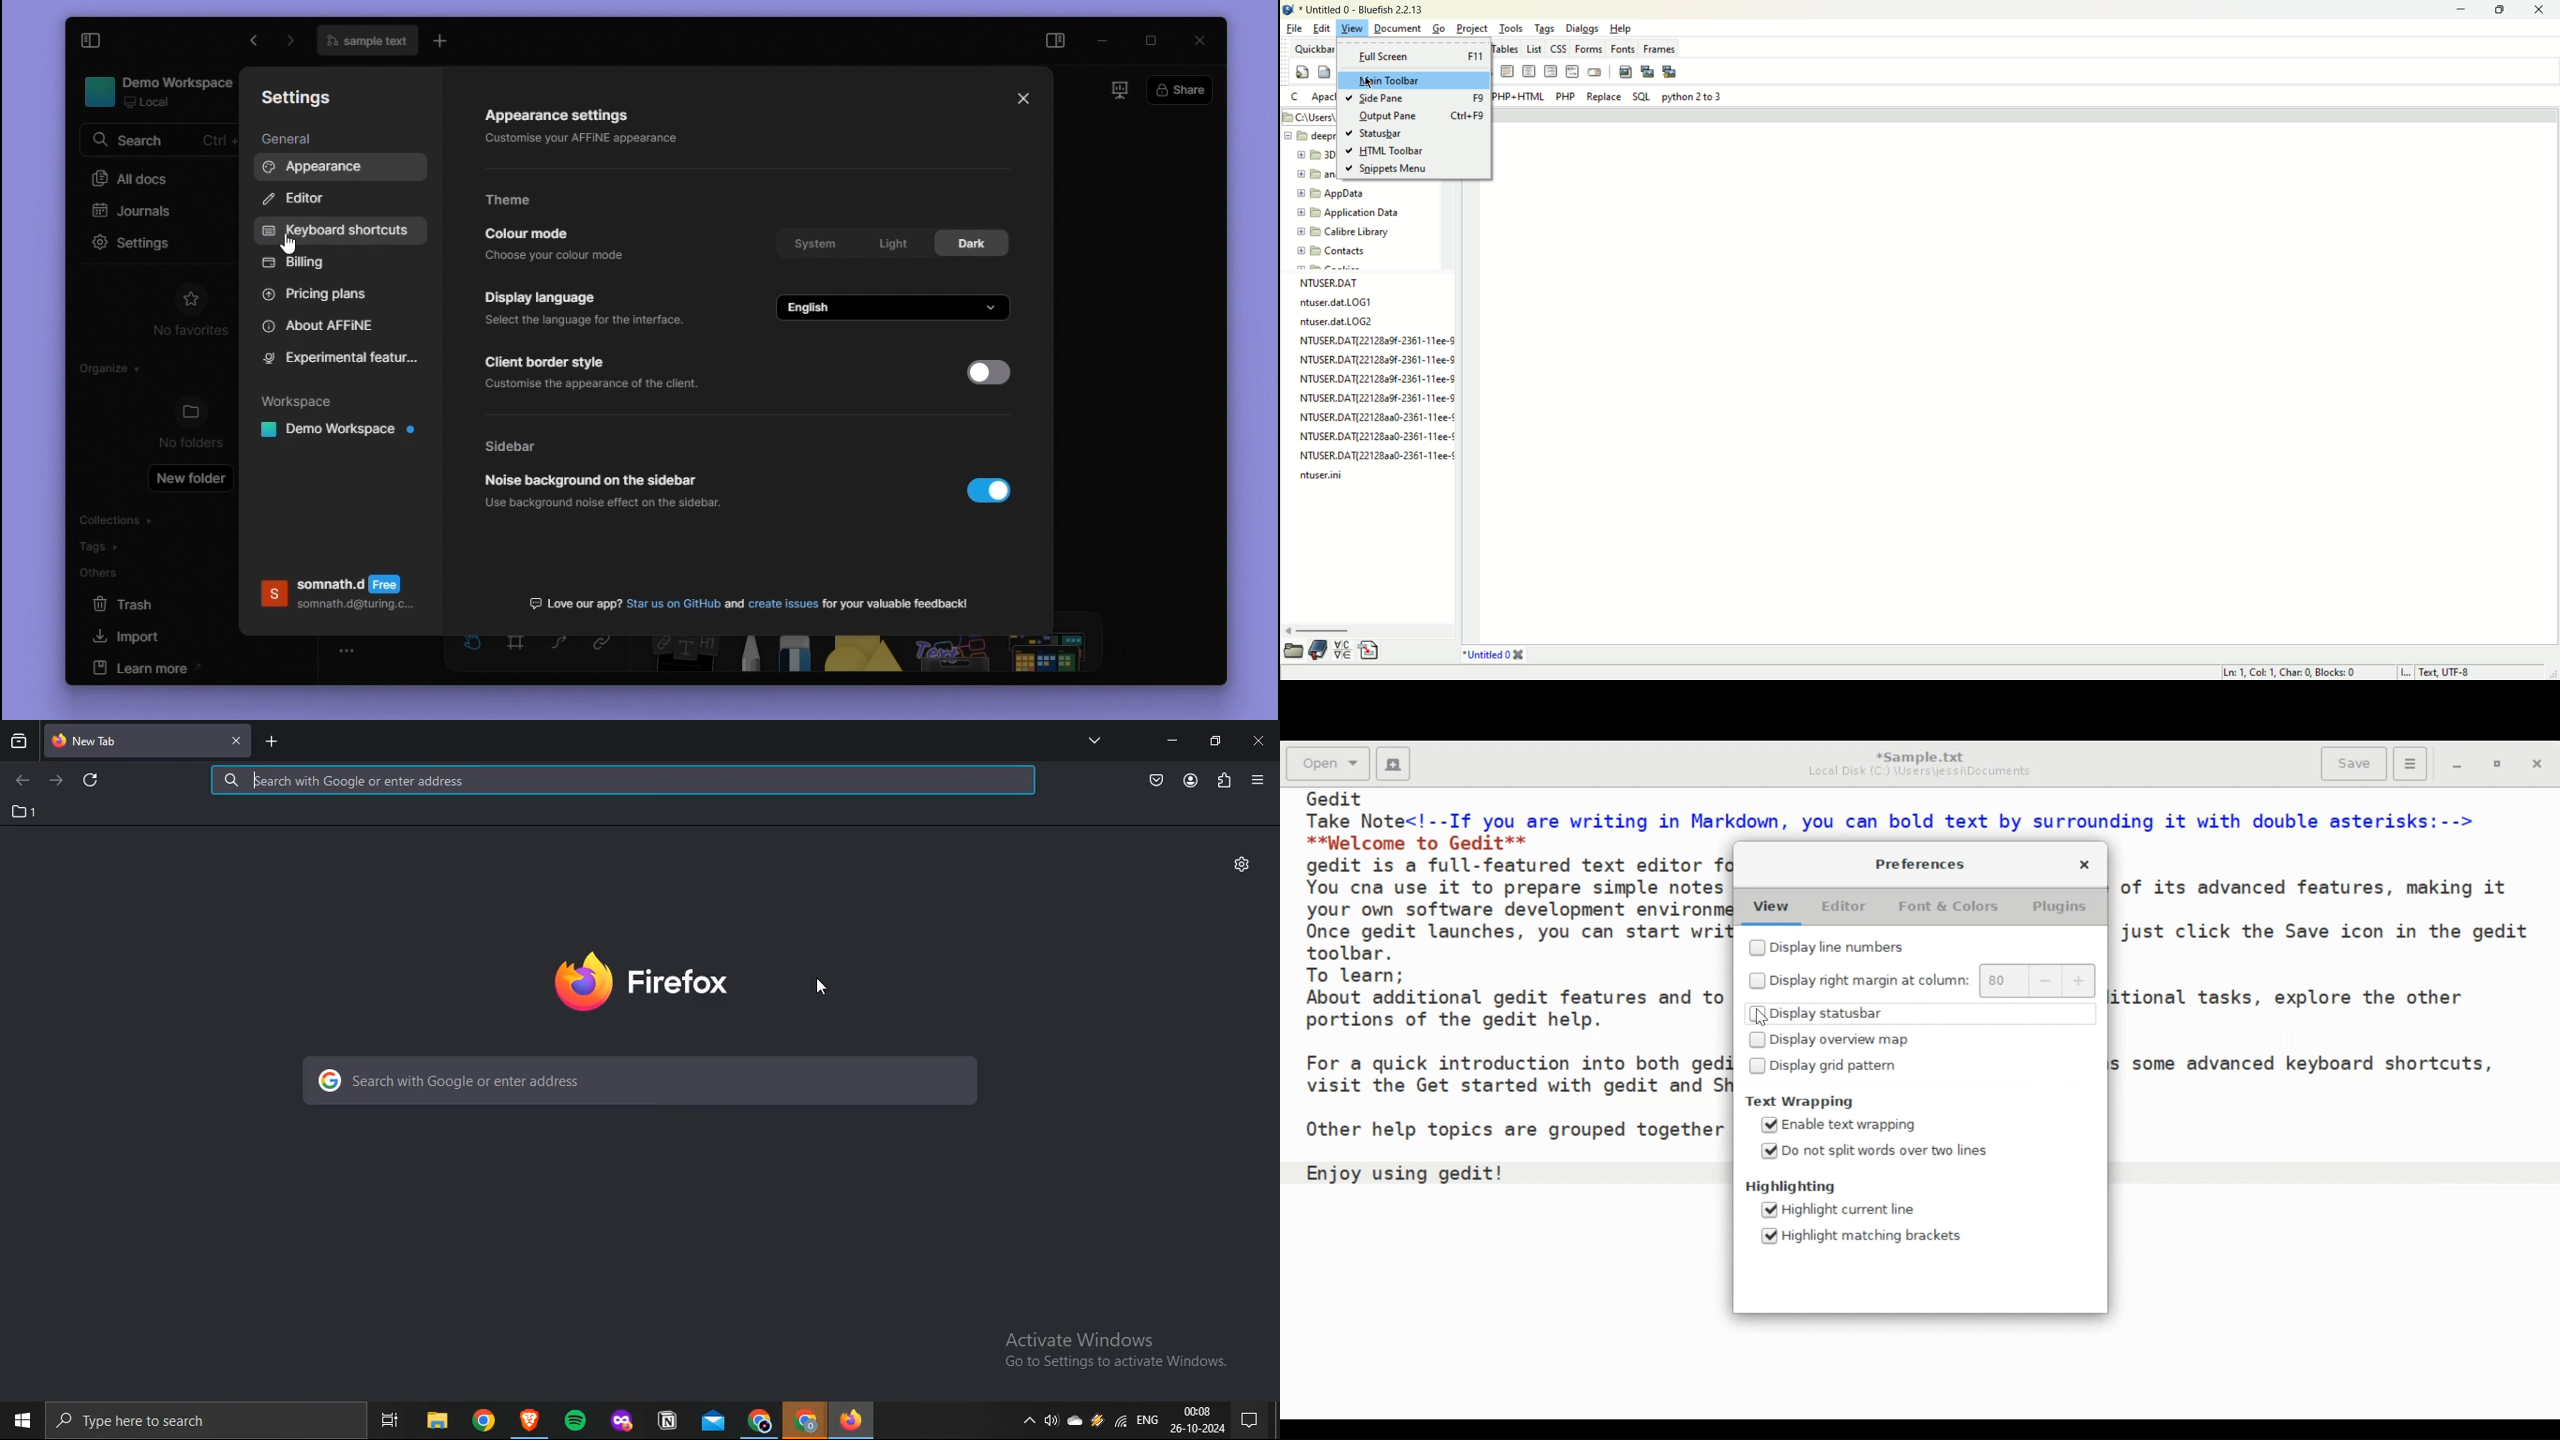  What do you see at coordinates (25, 812) in the screenshot?
I see `1` at bounding box center [25, 812].